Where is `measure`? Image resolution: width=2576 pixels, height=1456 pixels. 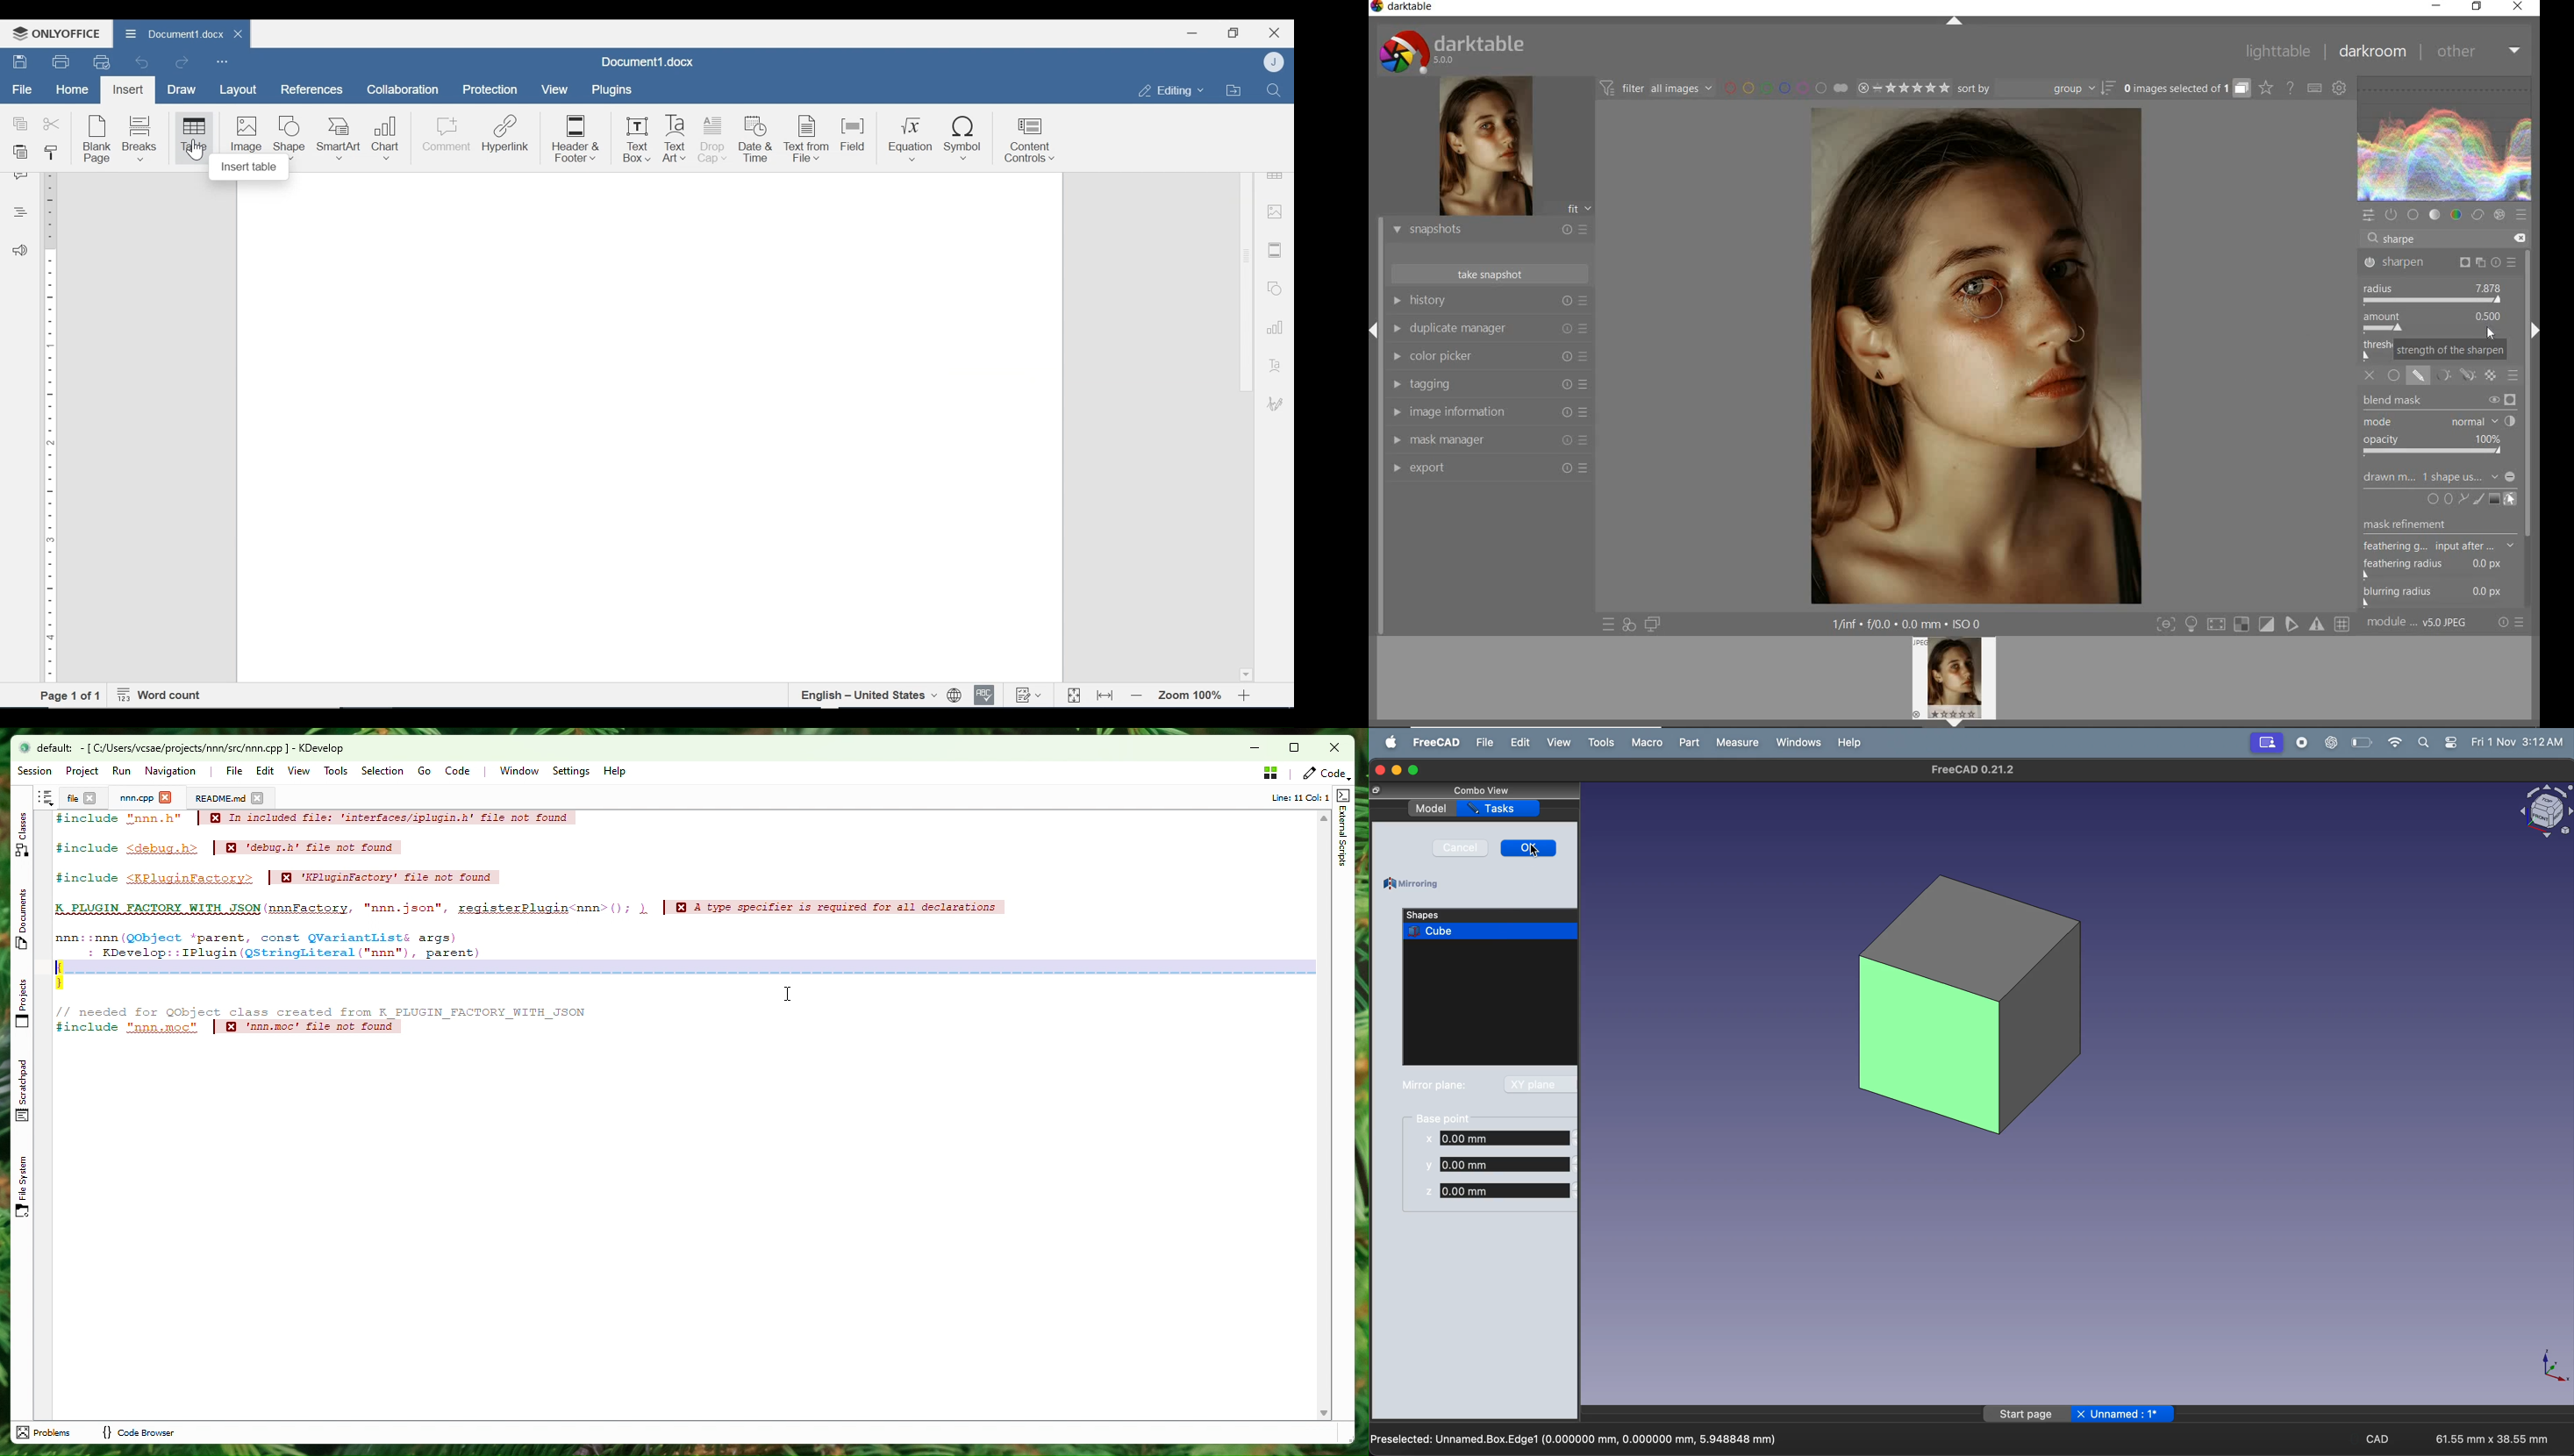
measure is located at coordinates (1737, 743).